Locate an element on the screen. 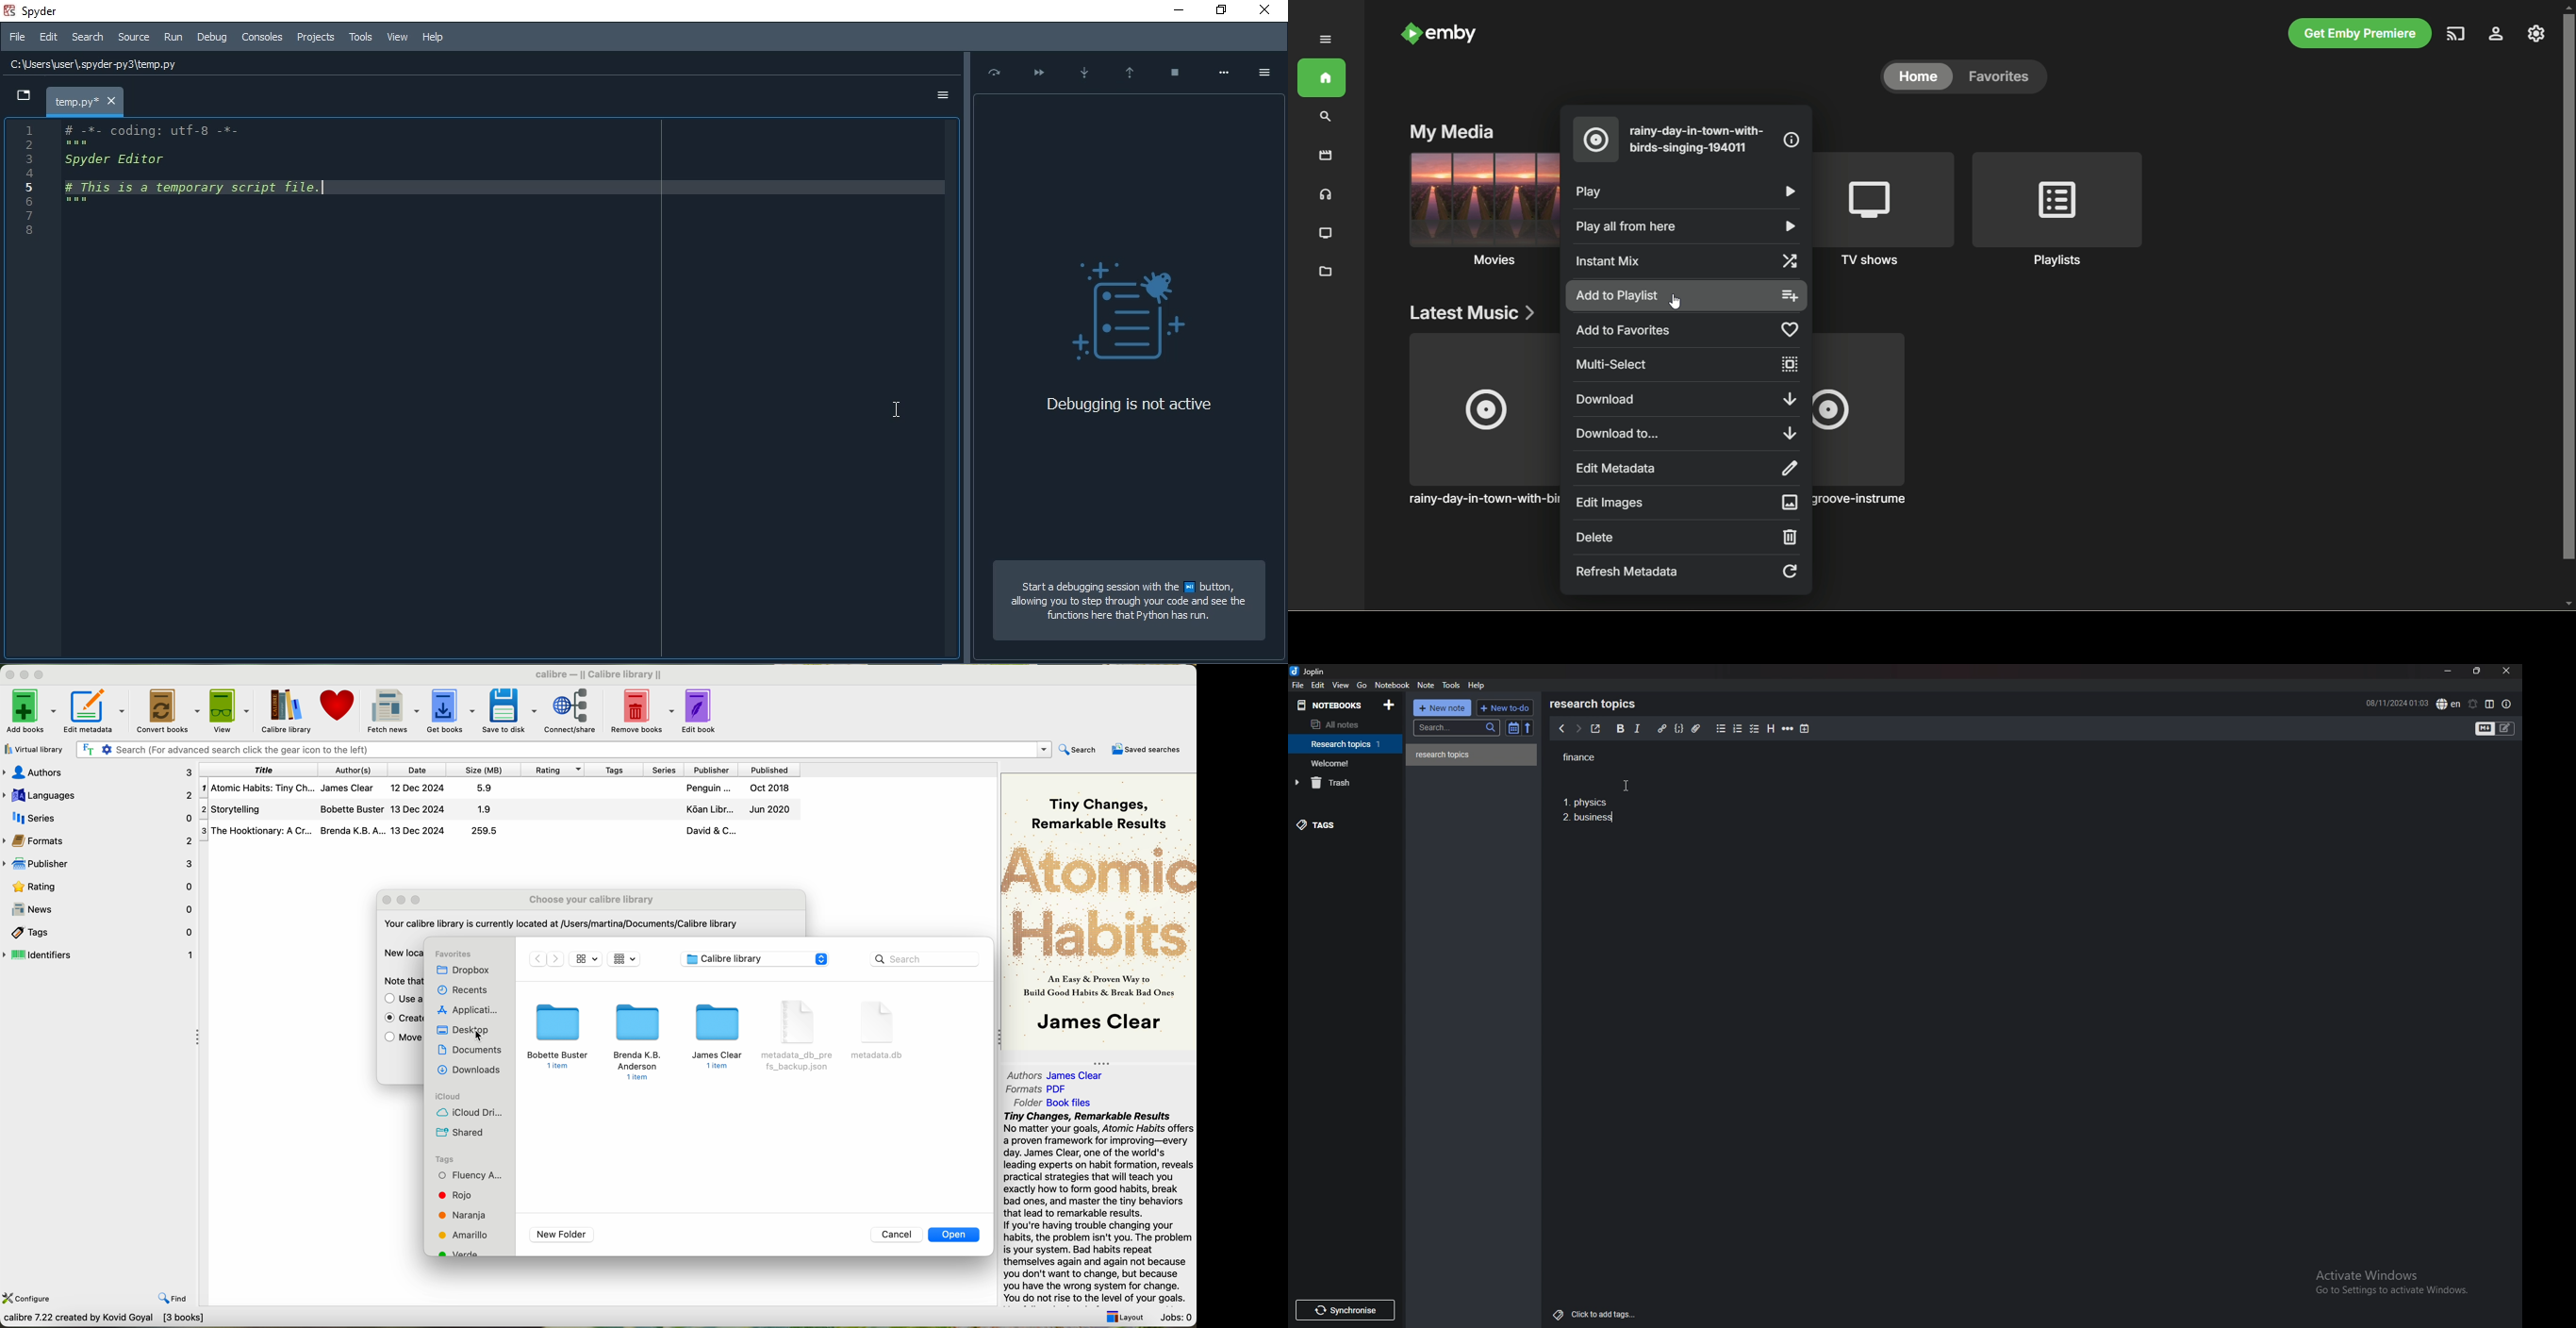 This screenshot has width=2576, height=1344. Start a debugging session with the i button,
‘lowing you to step through your code and see the
functions here that Python has run. is located at coordinates (1120, 606).